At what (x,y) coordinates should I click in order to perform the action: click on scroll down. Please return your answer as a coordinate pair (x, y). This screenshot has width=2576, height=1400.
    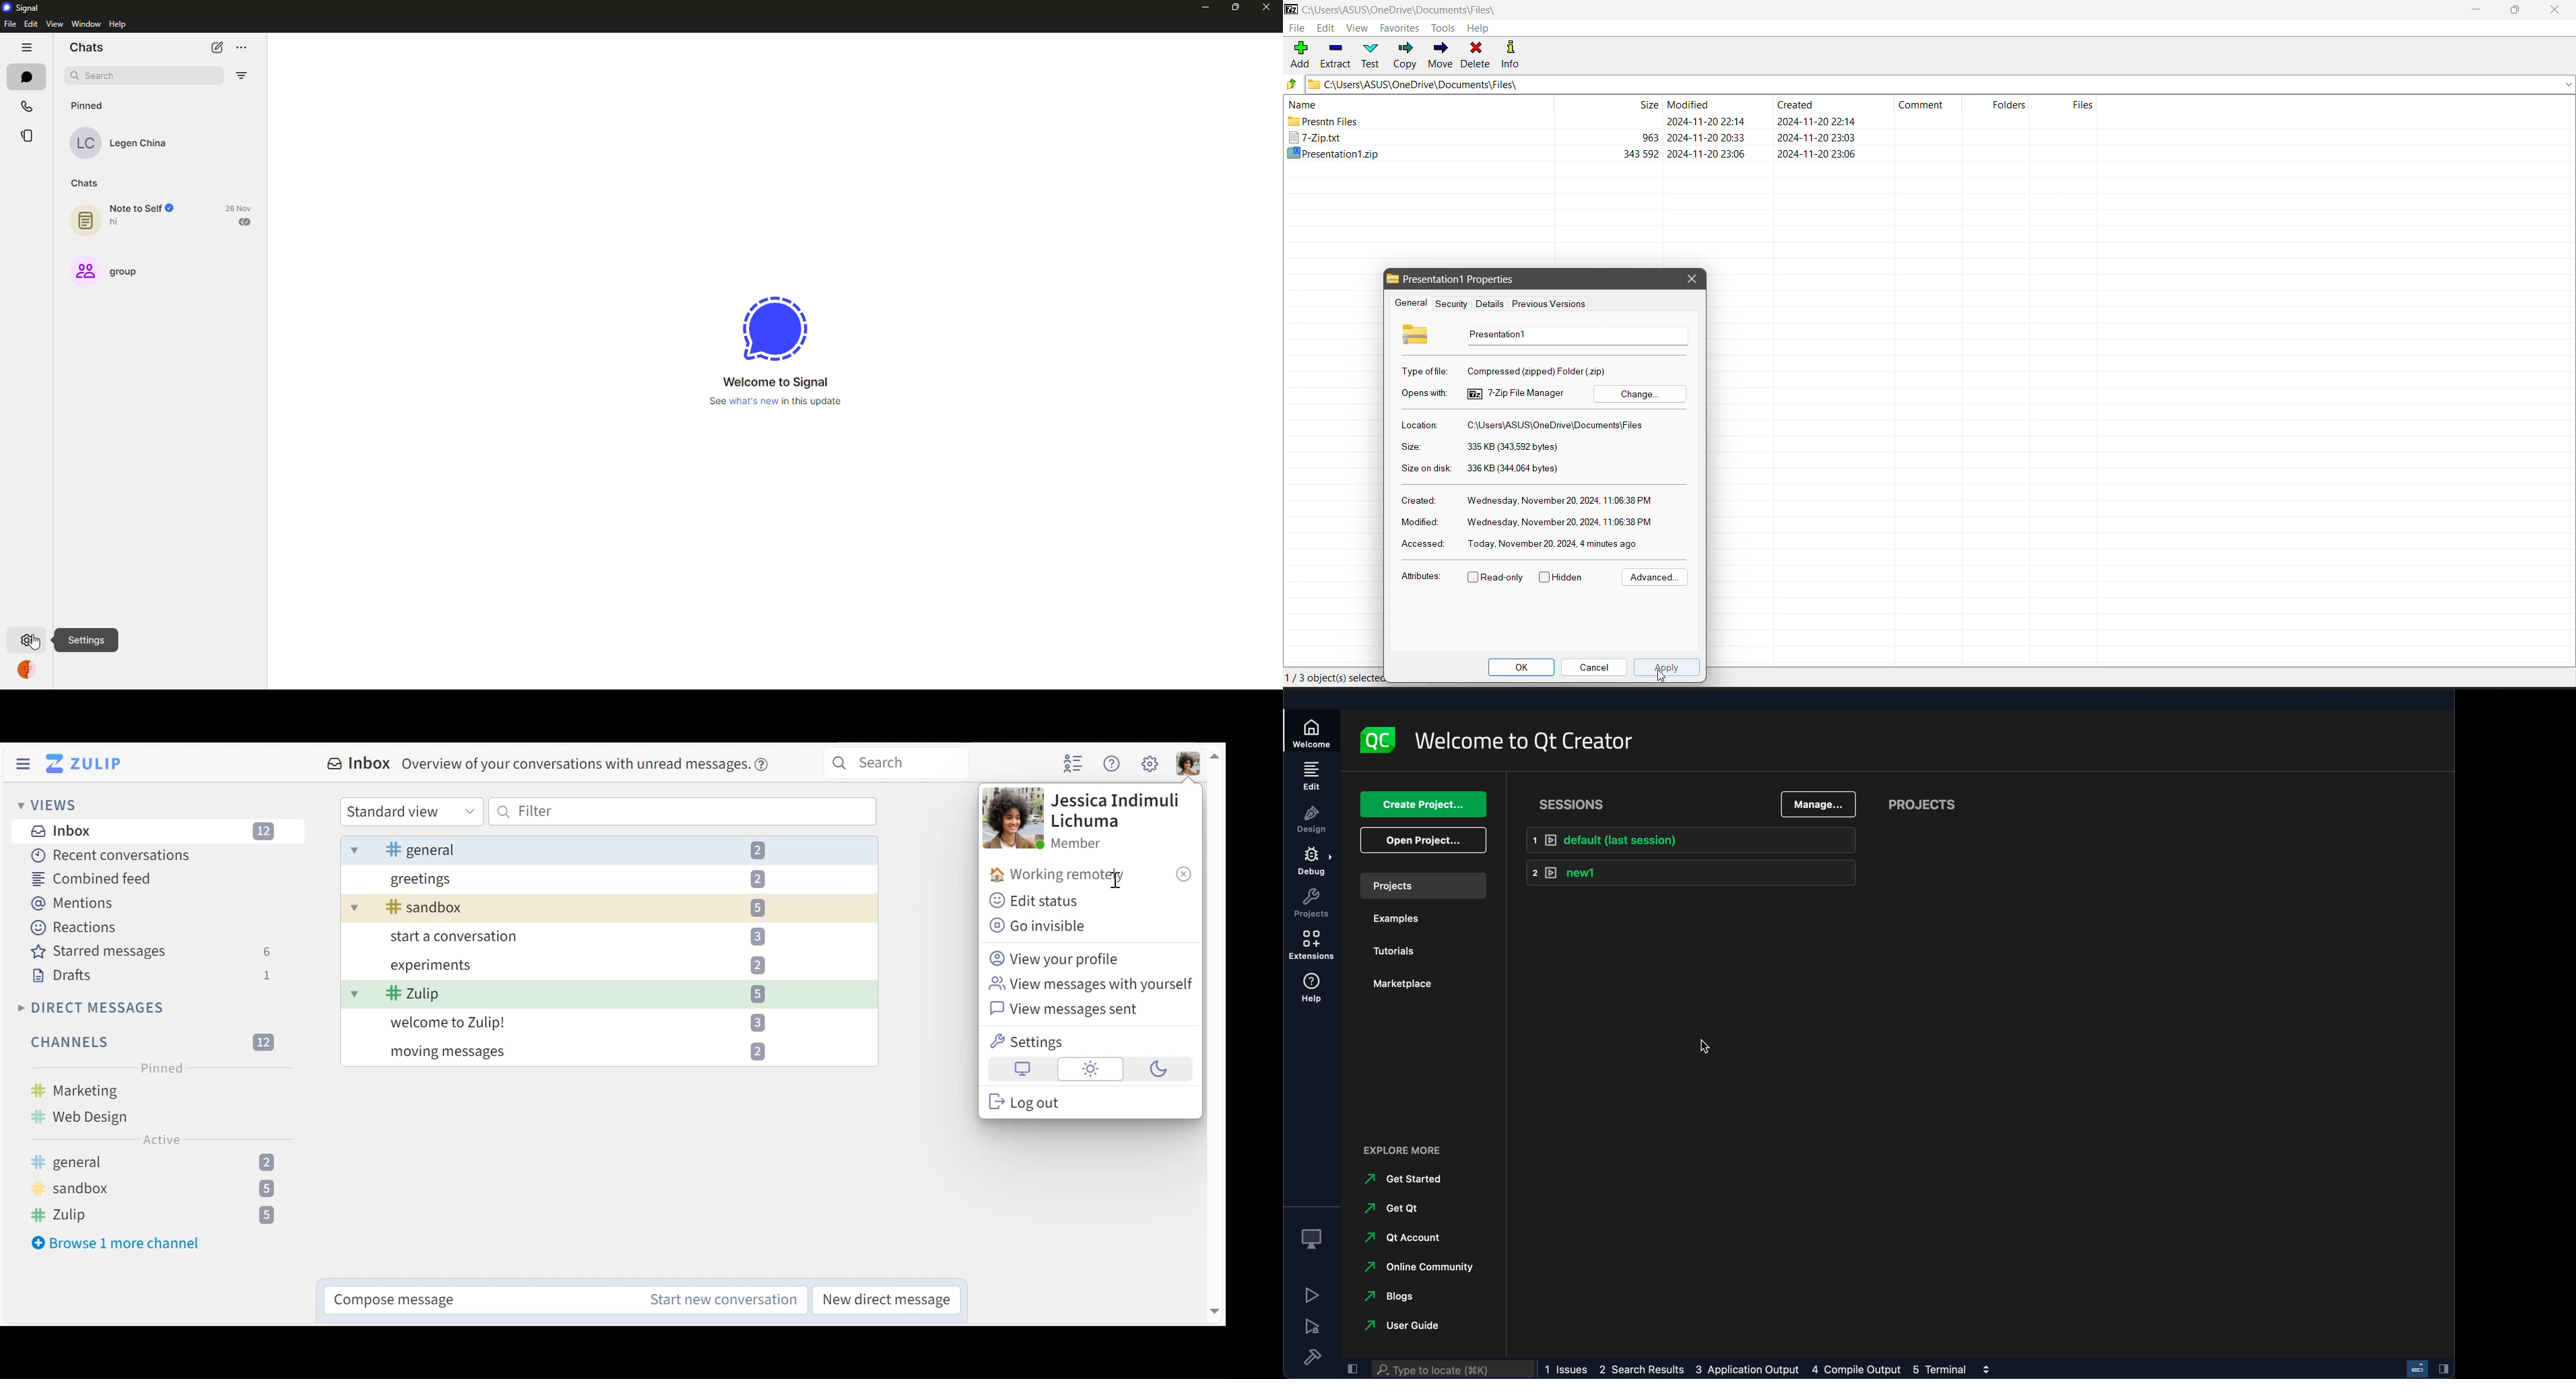
    Looking at the image, I should click on (1213, 1309).